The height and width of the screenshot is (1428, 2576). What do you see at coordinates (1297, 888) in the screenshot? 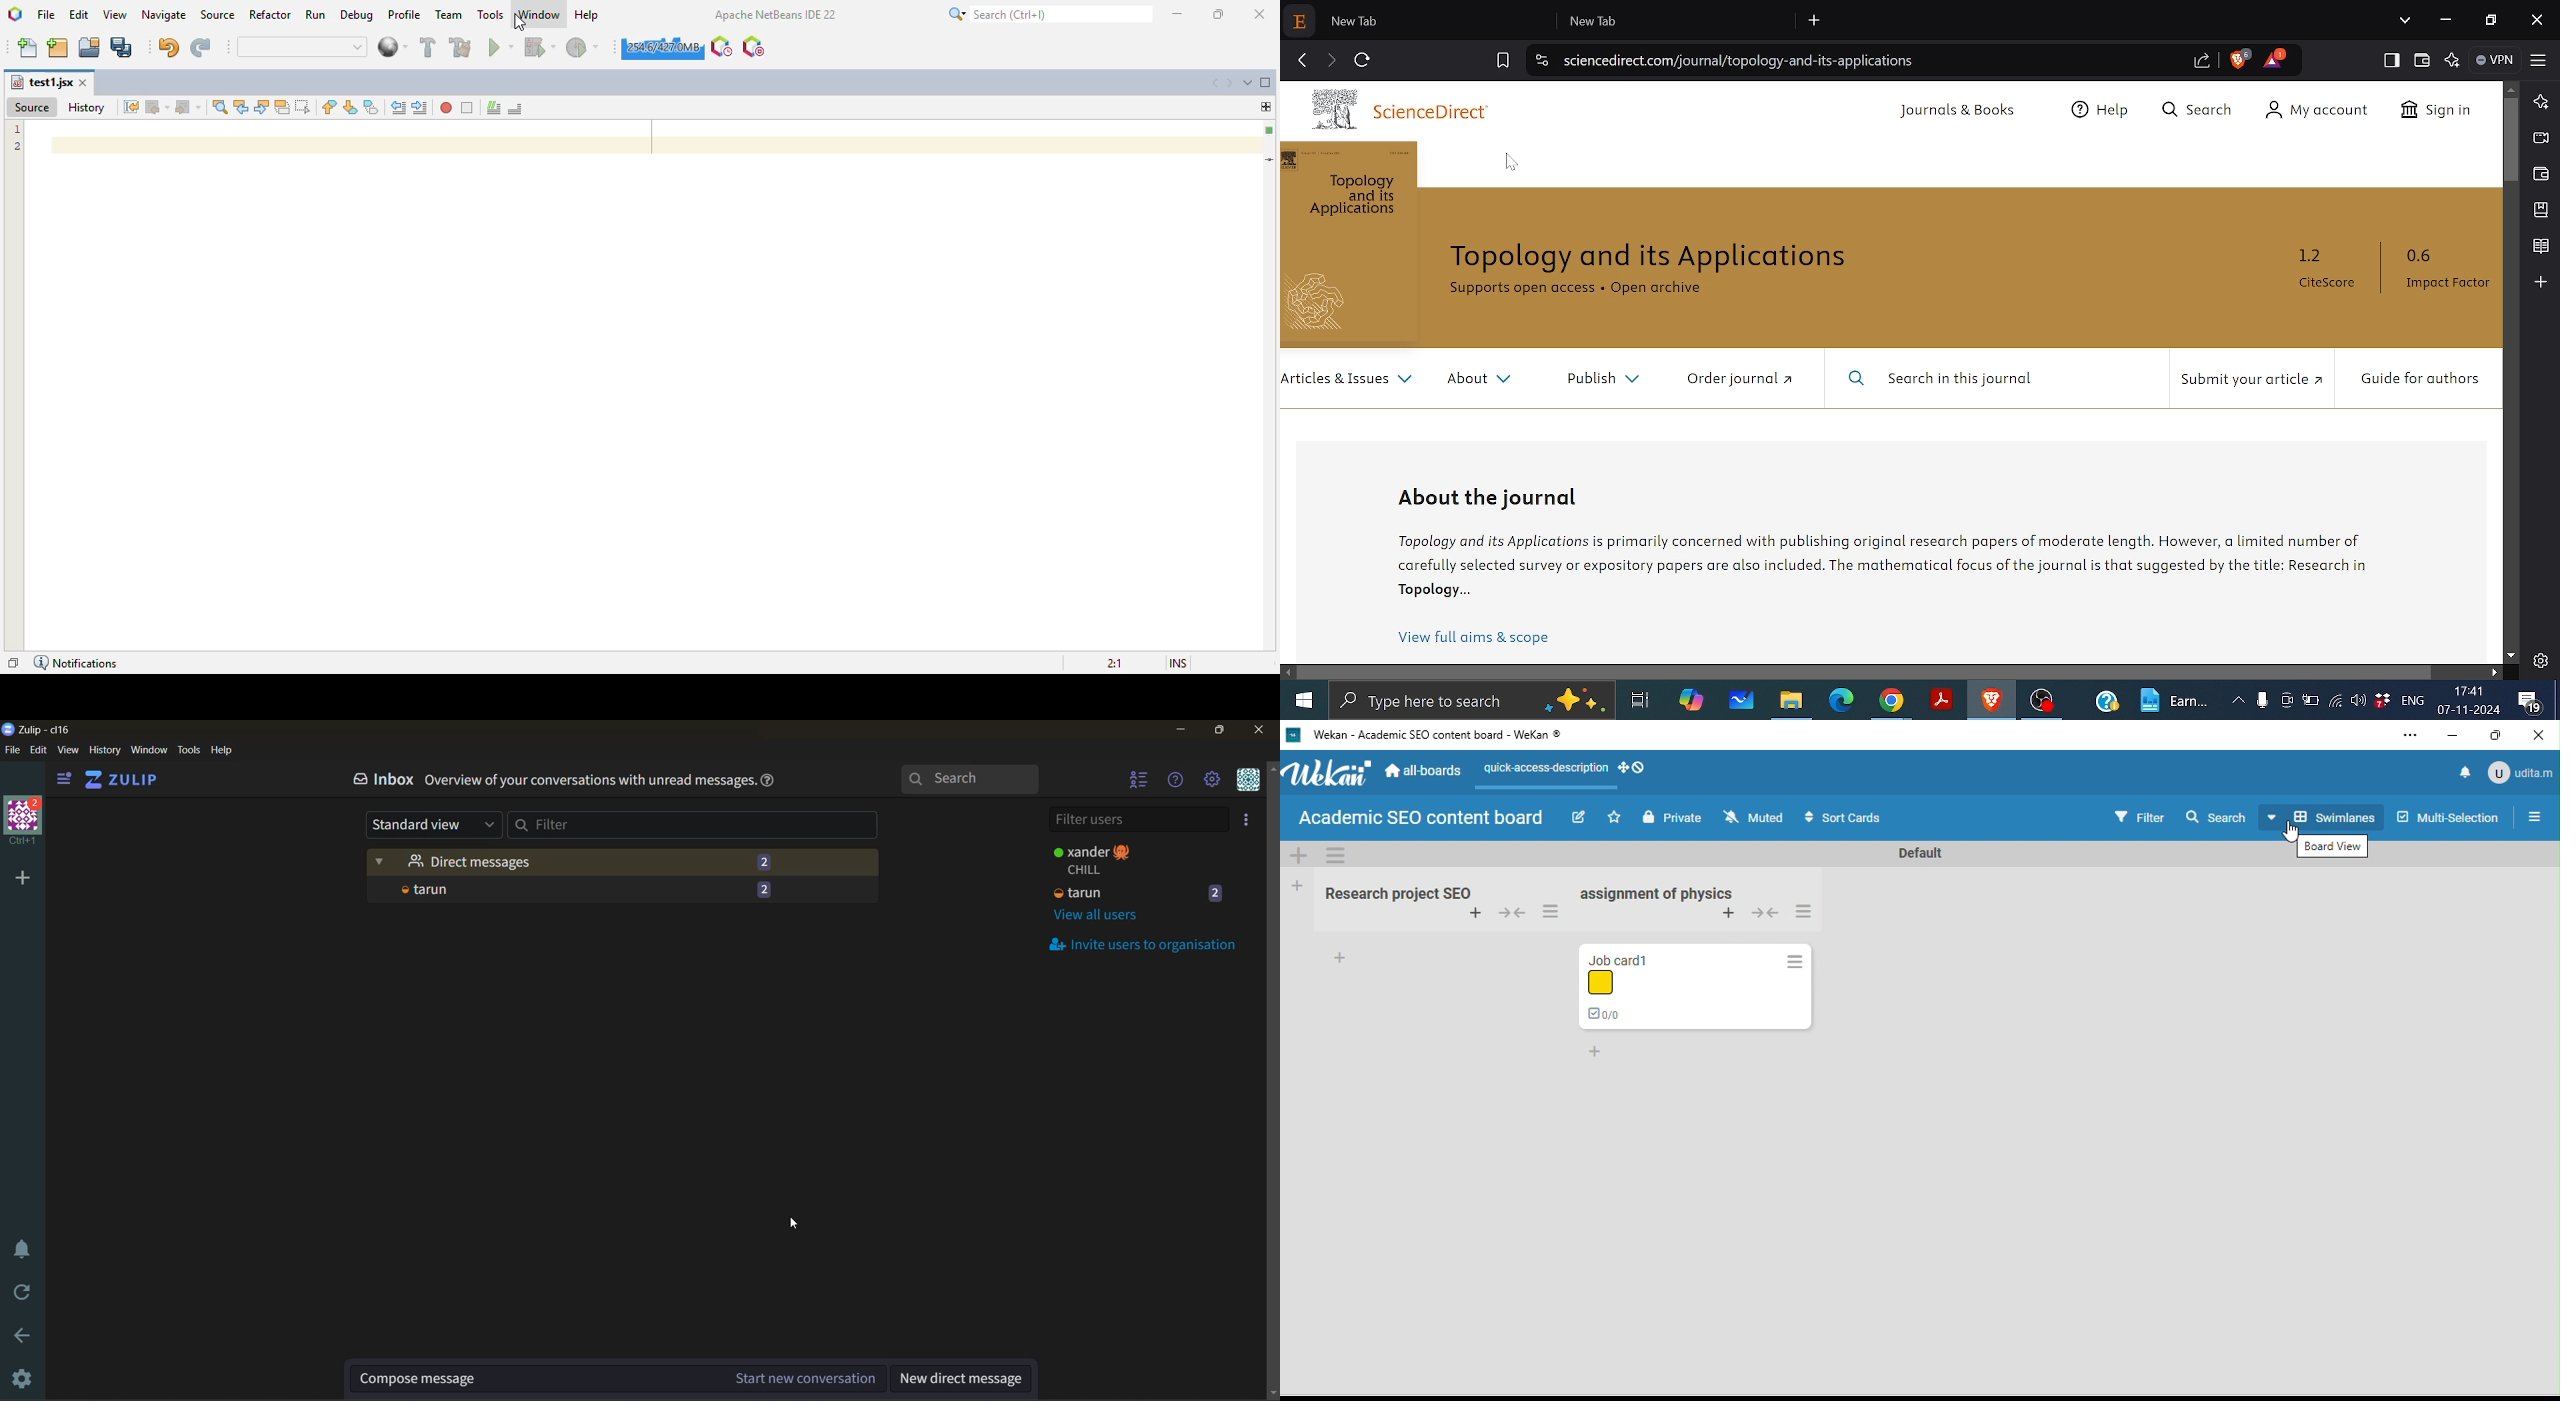
I see `Add` at bounding box center [1297, 888].